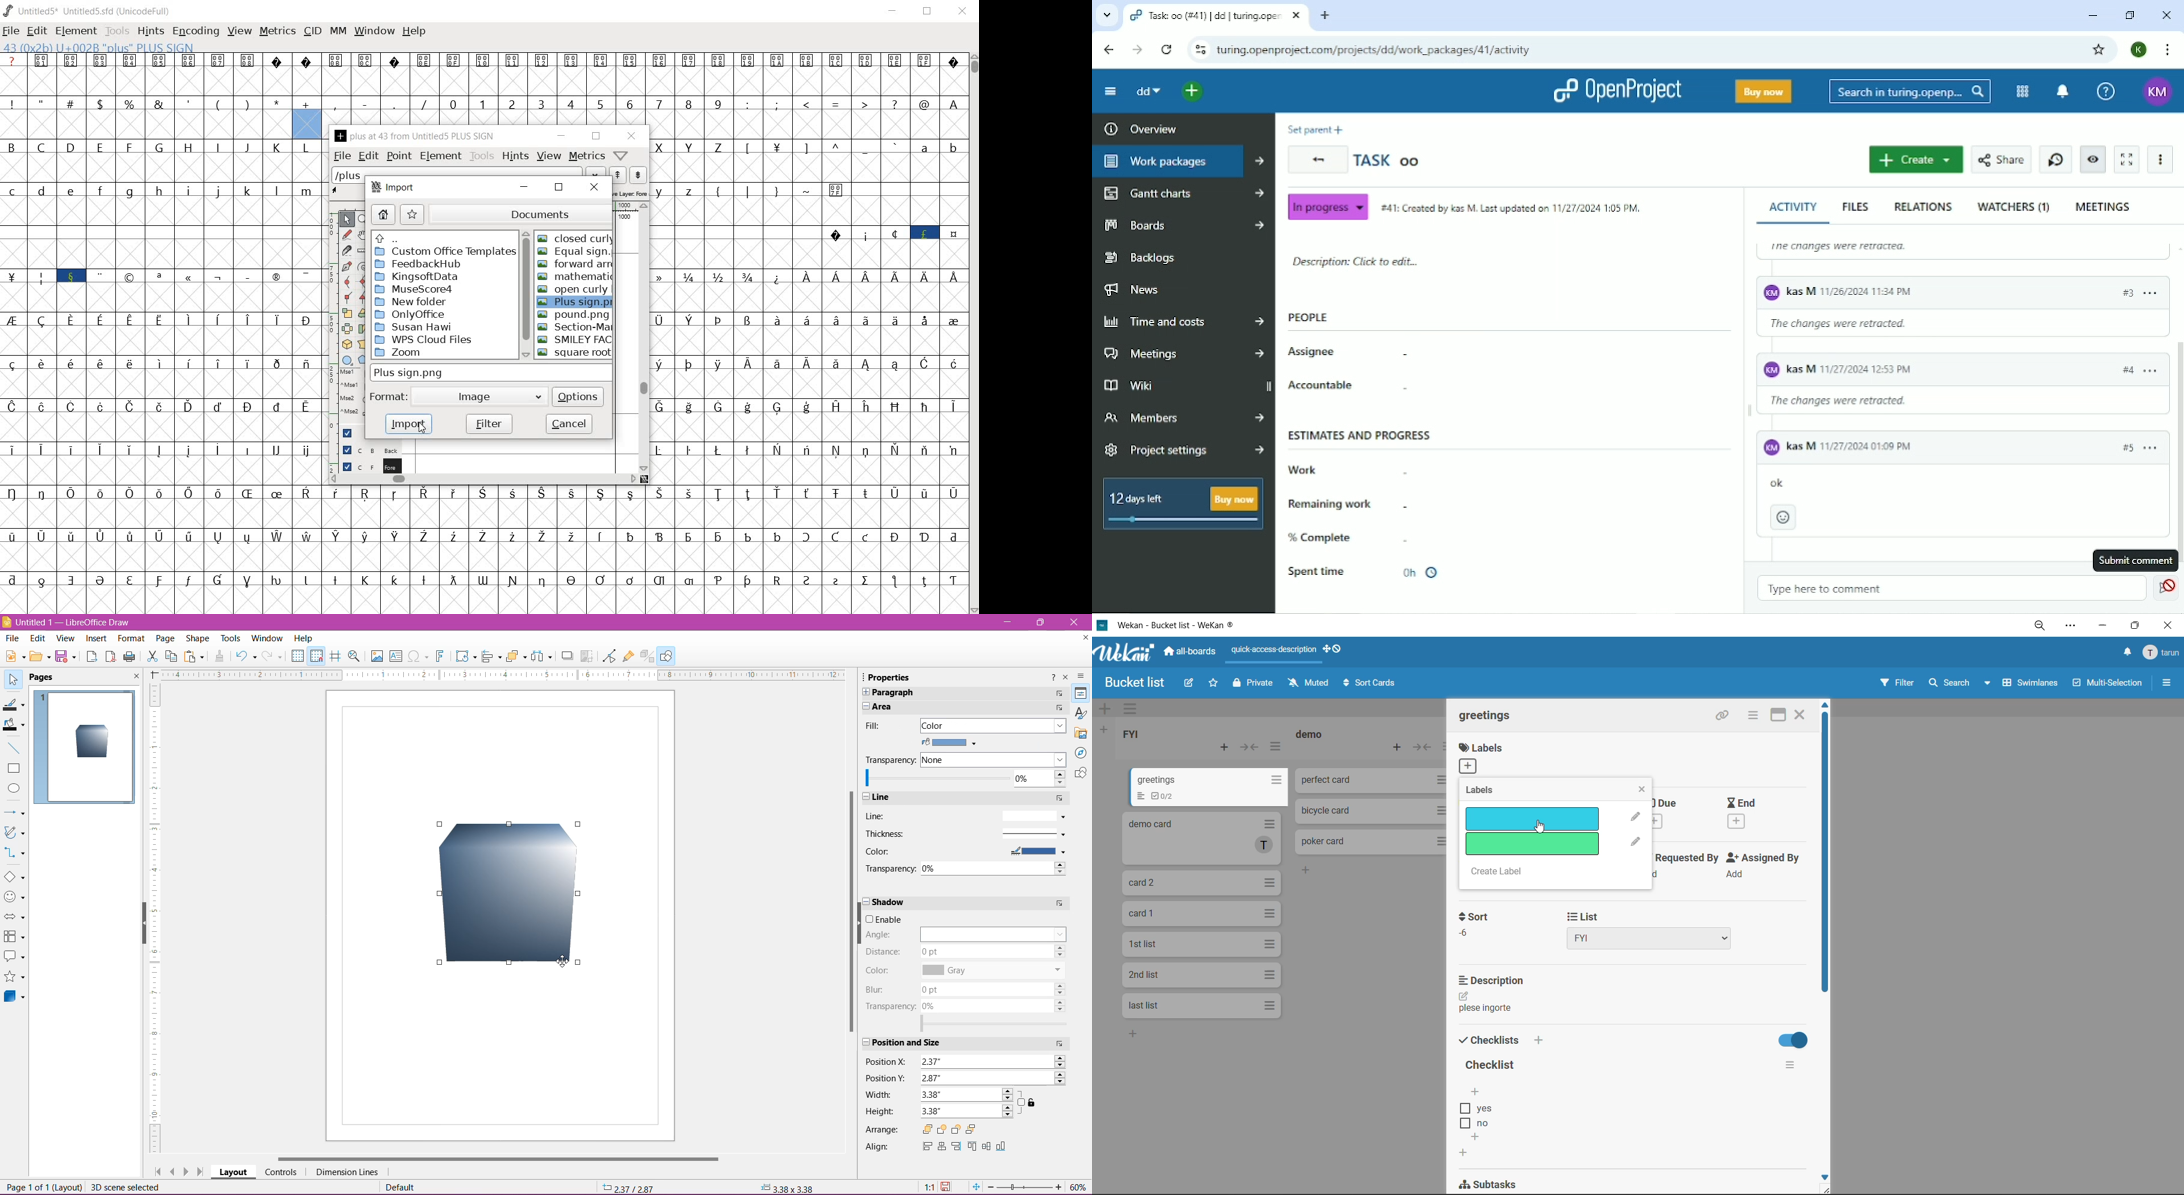 The image size is (2184, 1204). I want to click on Select atleast three objects to distribute, so click(541, 656).